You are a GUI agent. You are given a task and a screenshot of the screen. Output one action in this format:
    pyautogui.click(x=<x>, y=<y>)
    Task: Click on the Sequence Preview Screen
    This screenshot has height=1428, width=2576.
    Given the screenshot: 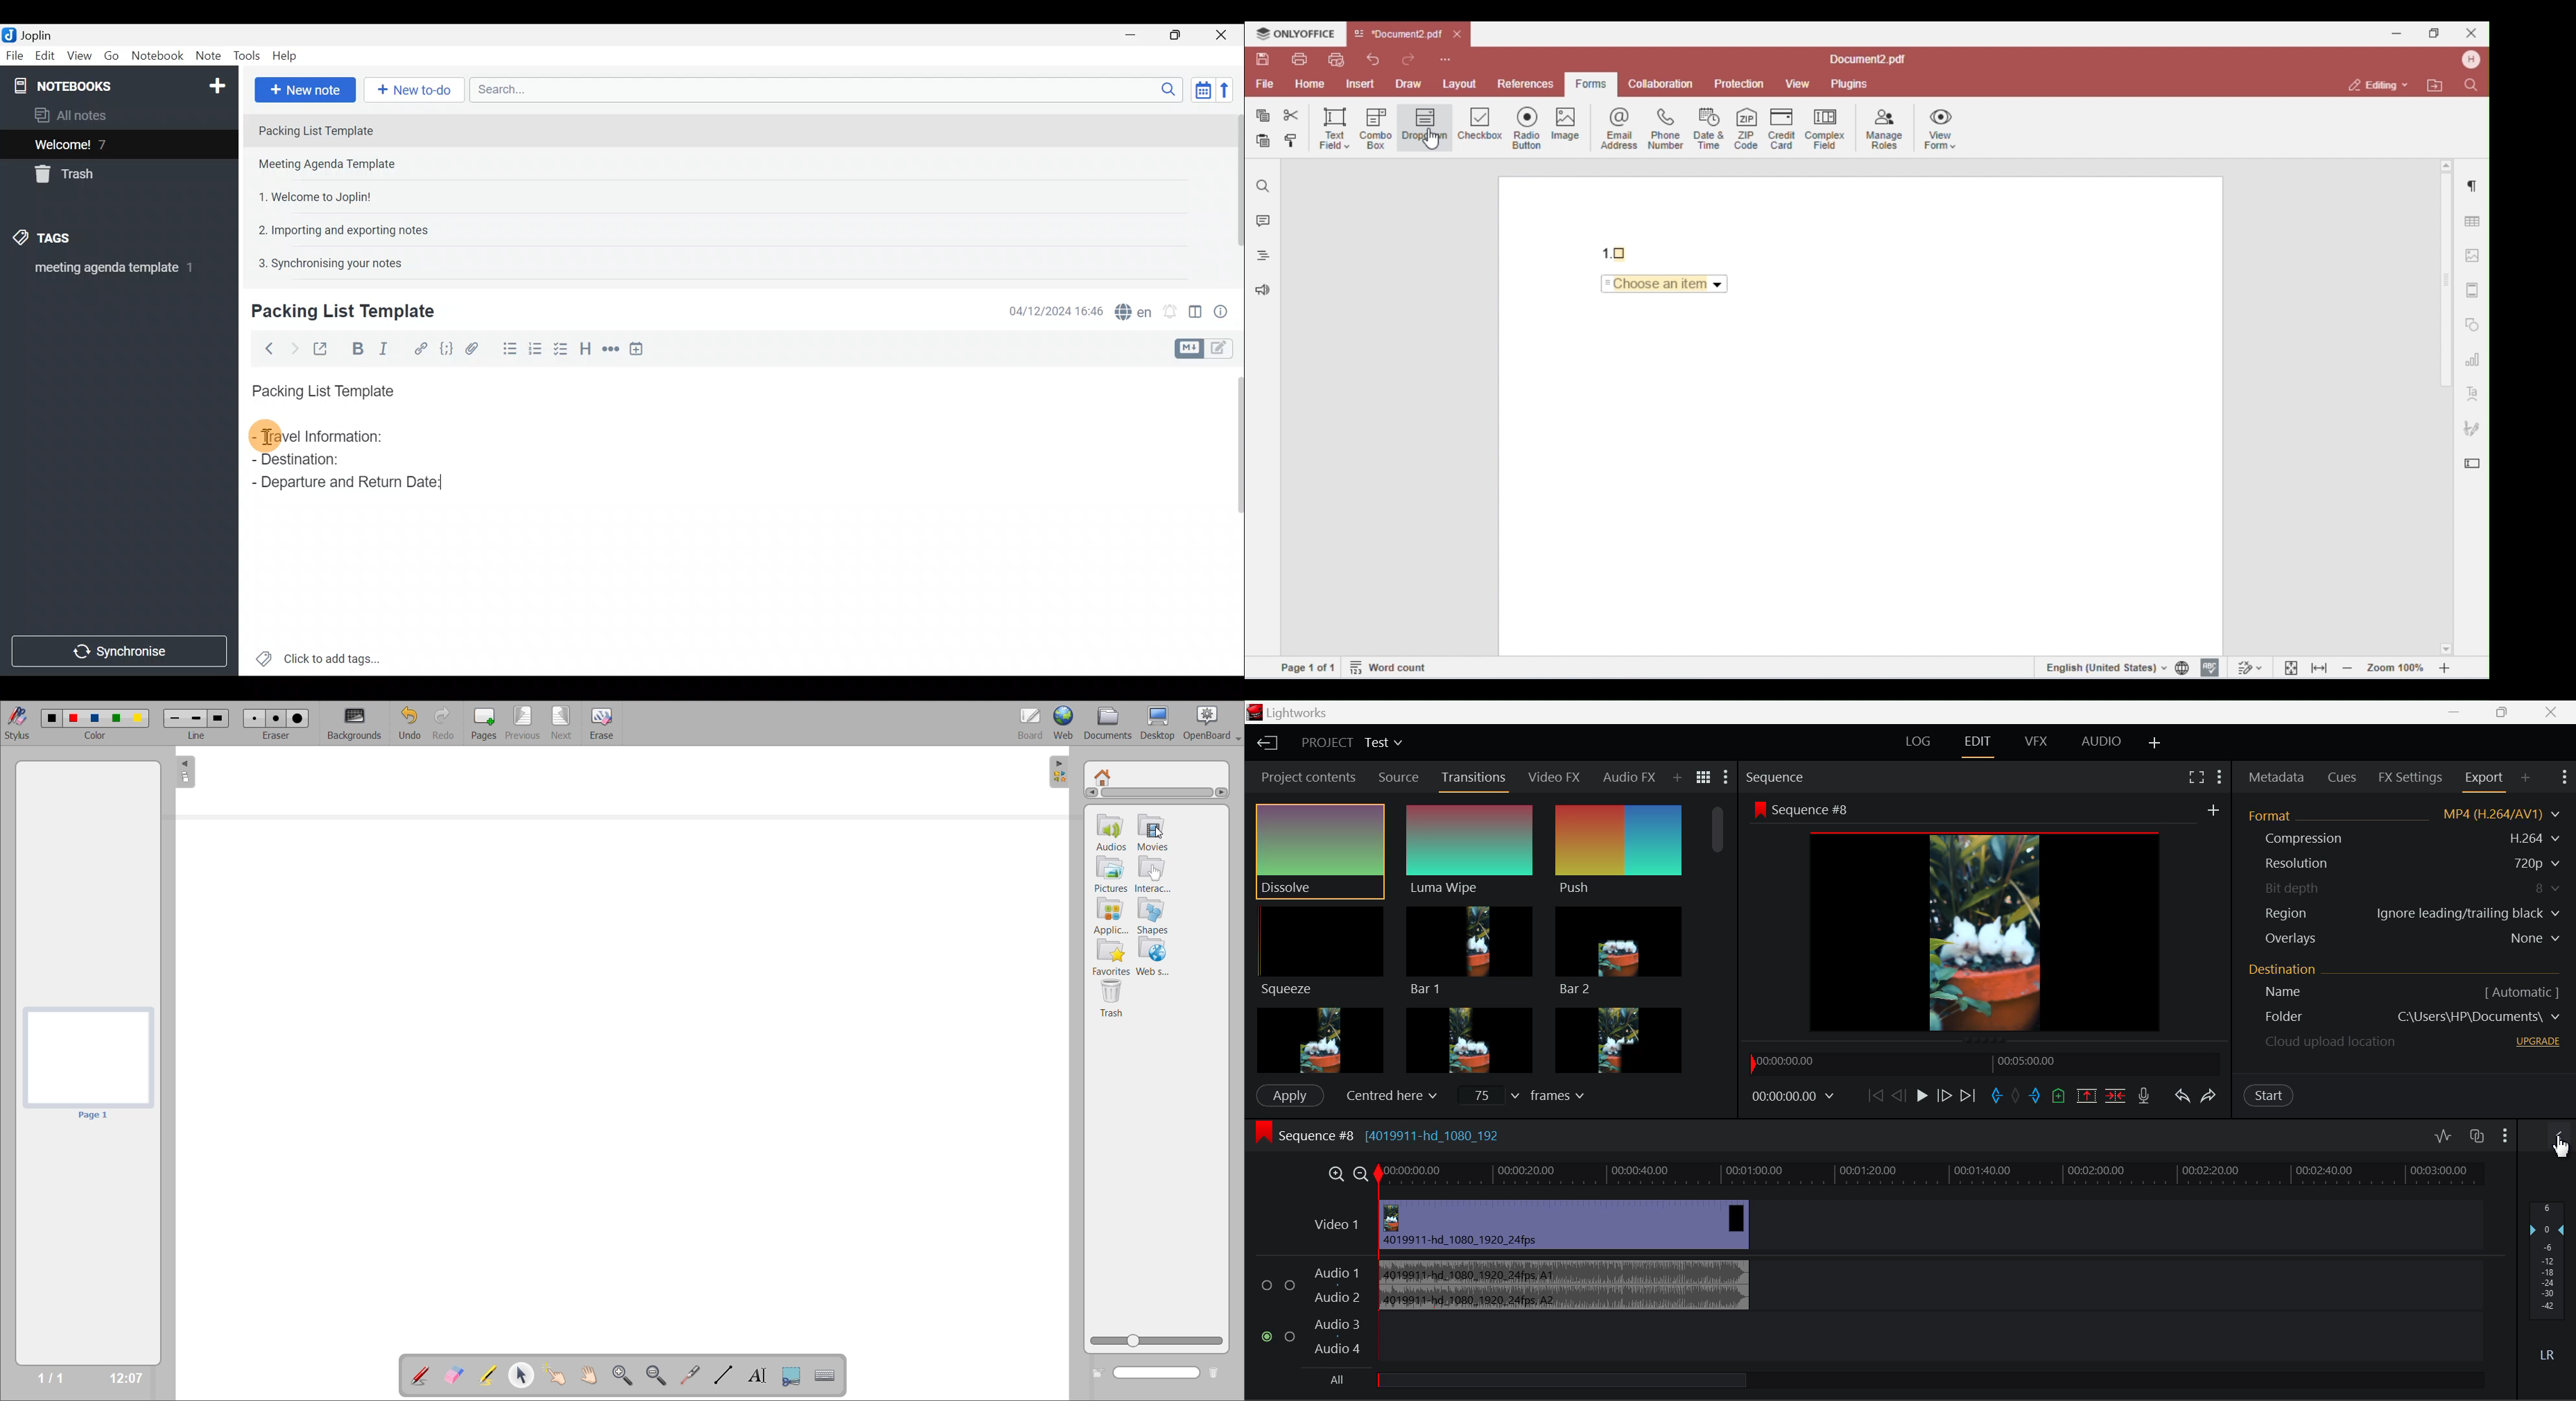 What is the action you would take?
    pyautogui.click(x=1987, y=918)
    